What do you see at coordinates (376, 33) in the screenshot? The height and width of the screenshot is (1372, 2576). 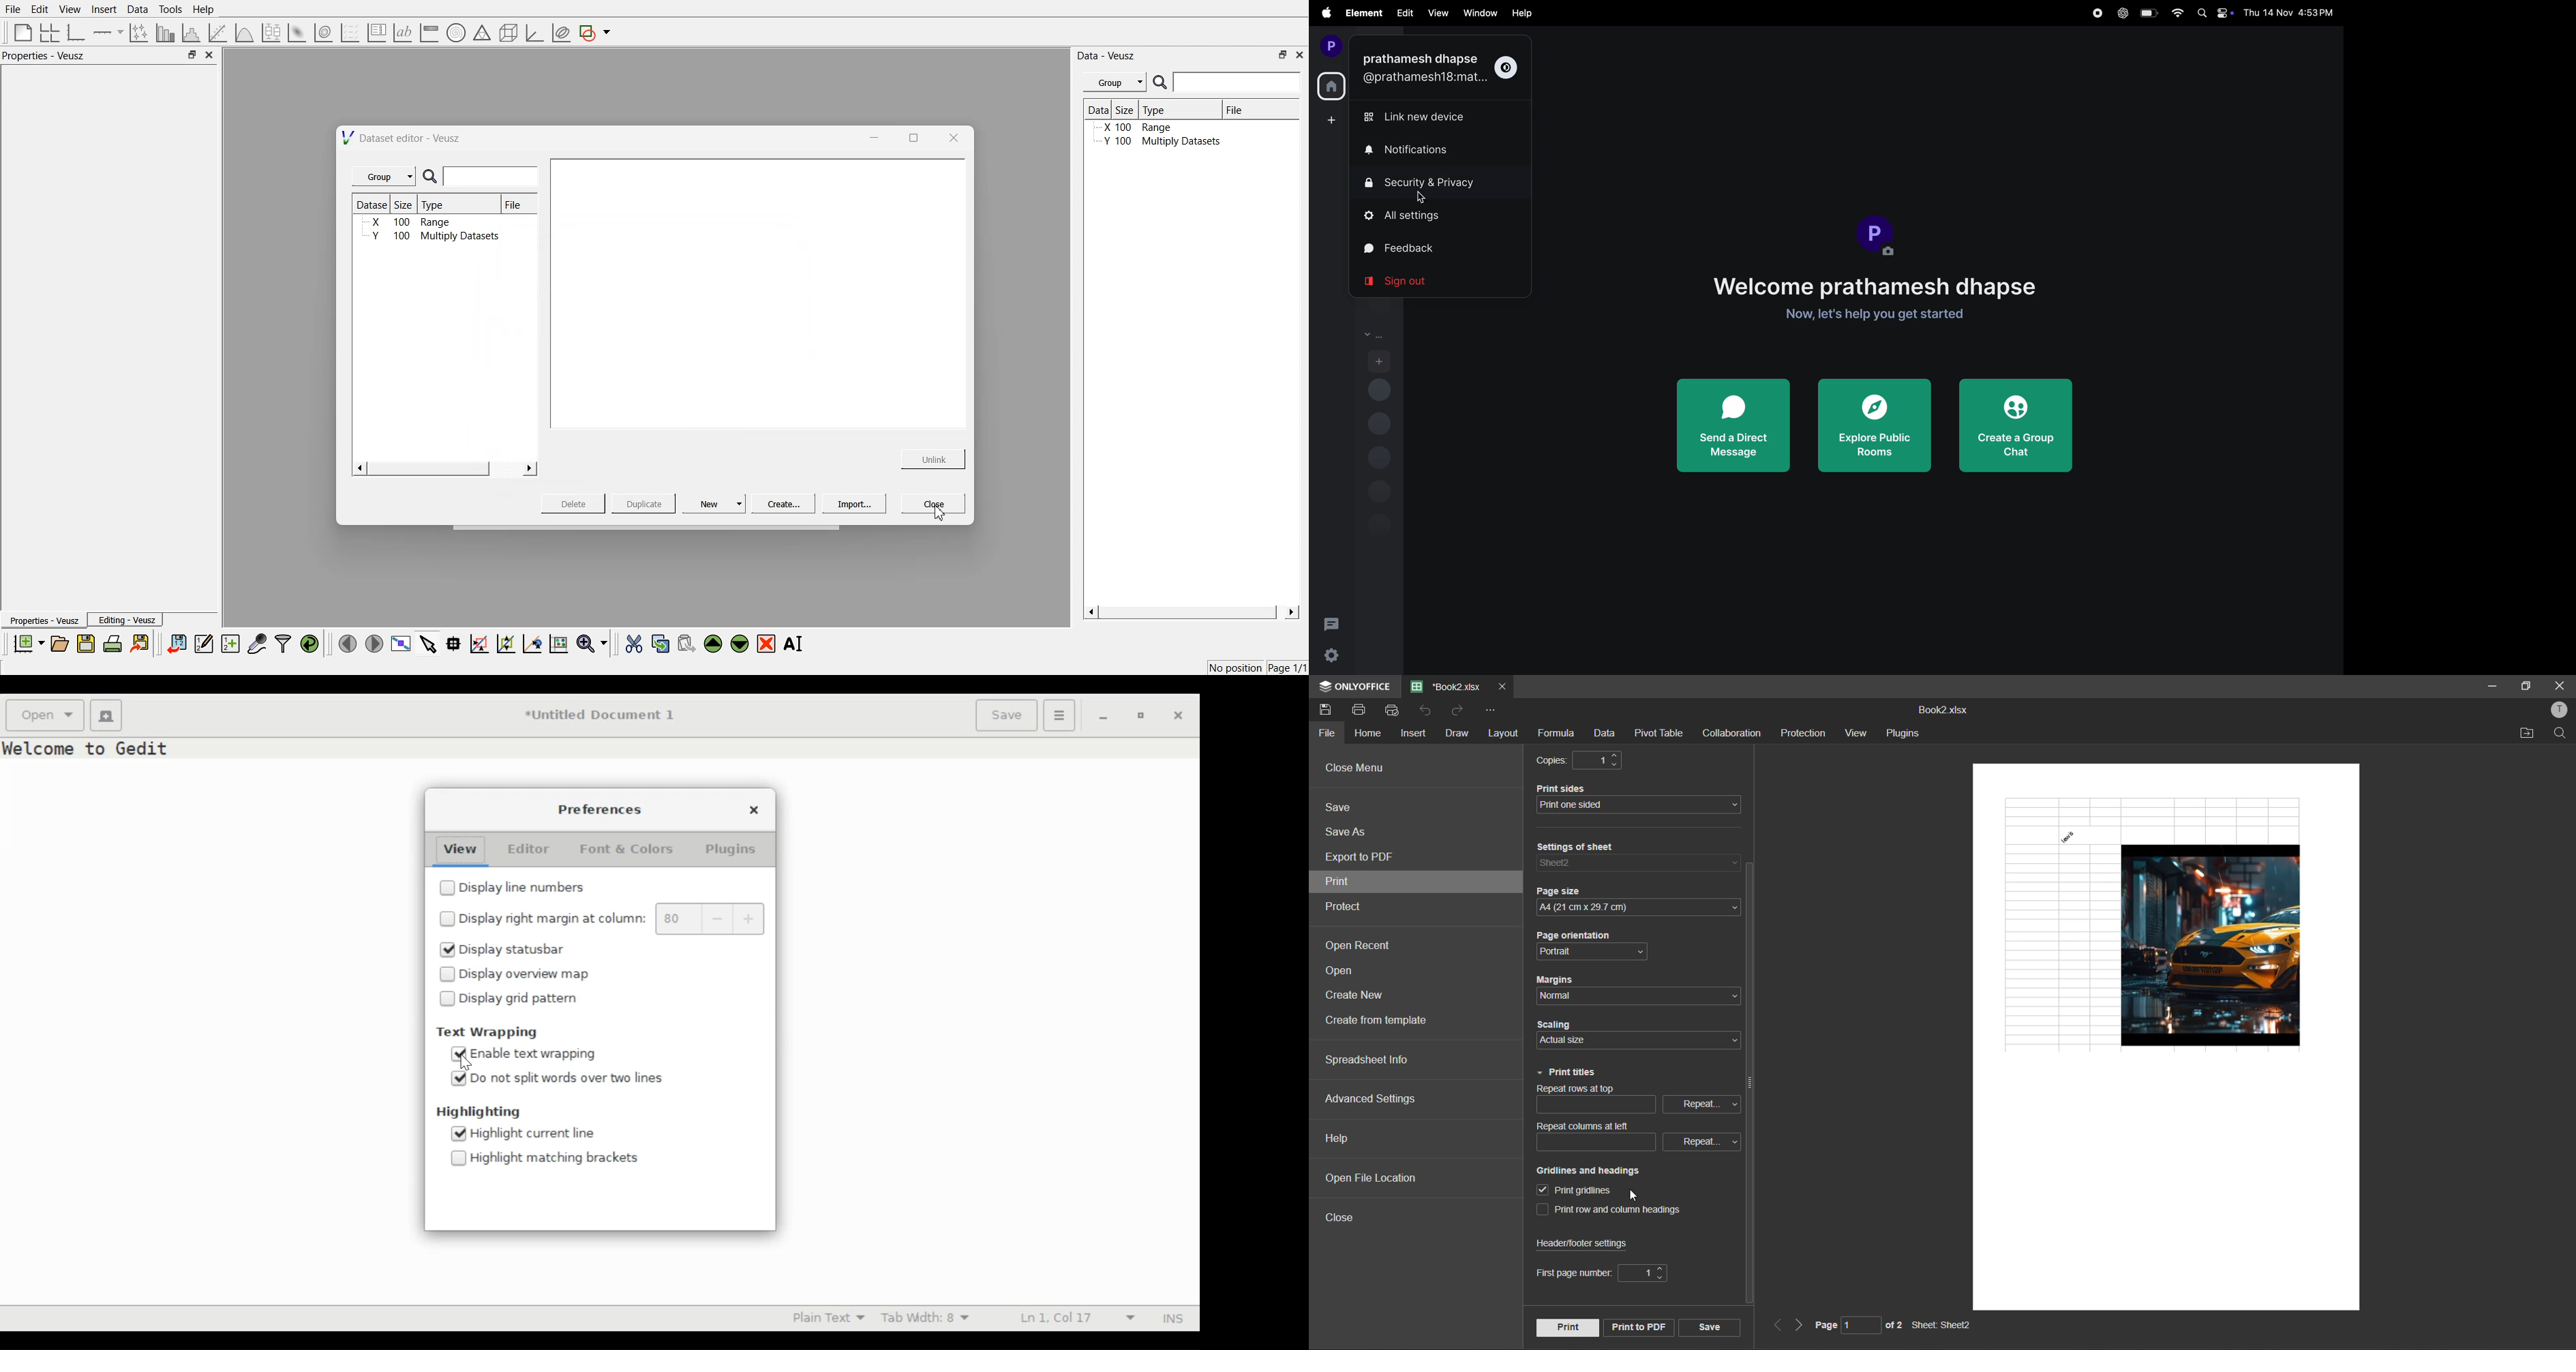 I see `plot key` at bounding box center [376, 33].